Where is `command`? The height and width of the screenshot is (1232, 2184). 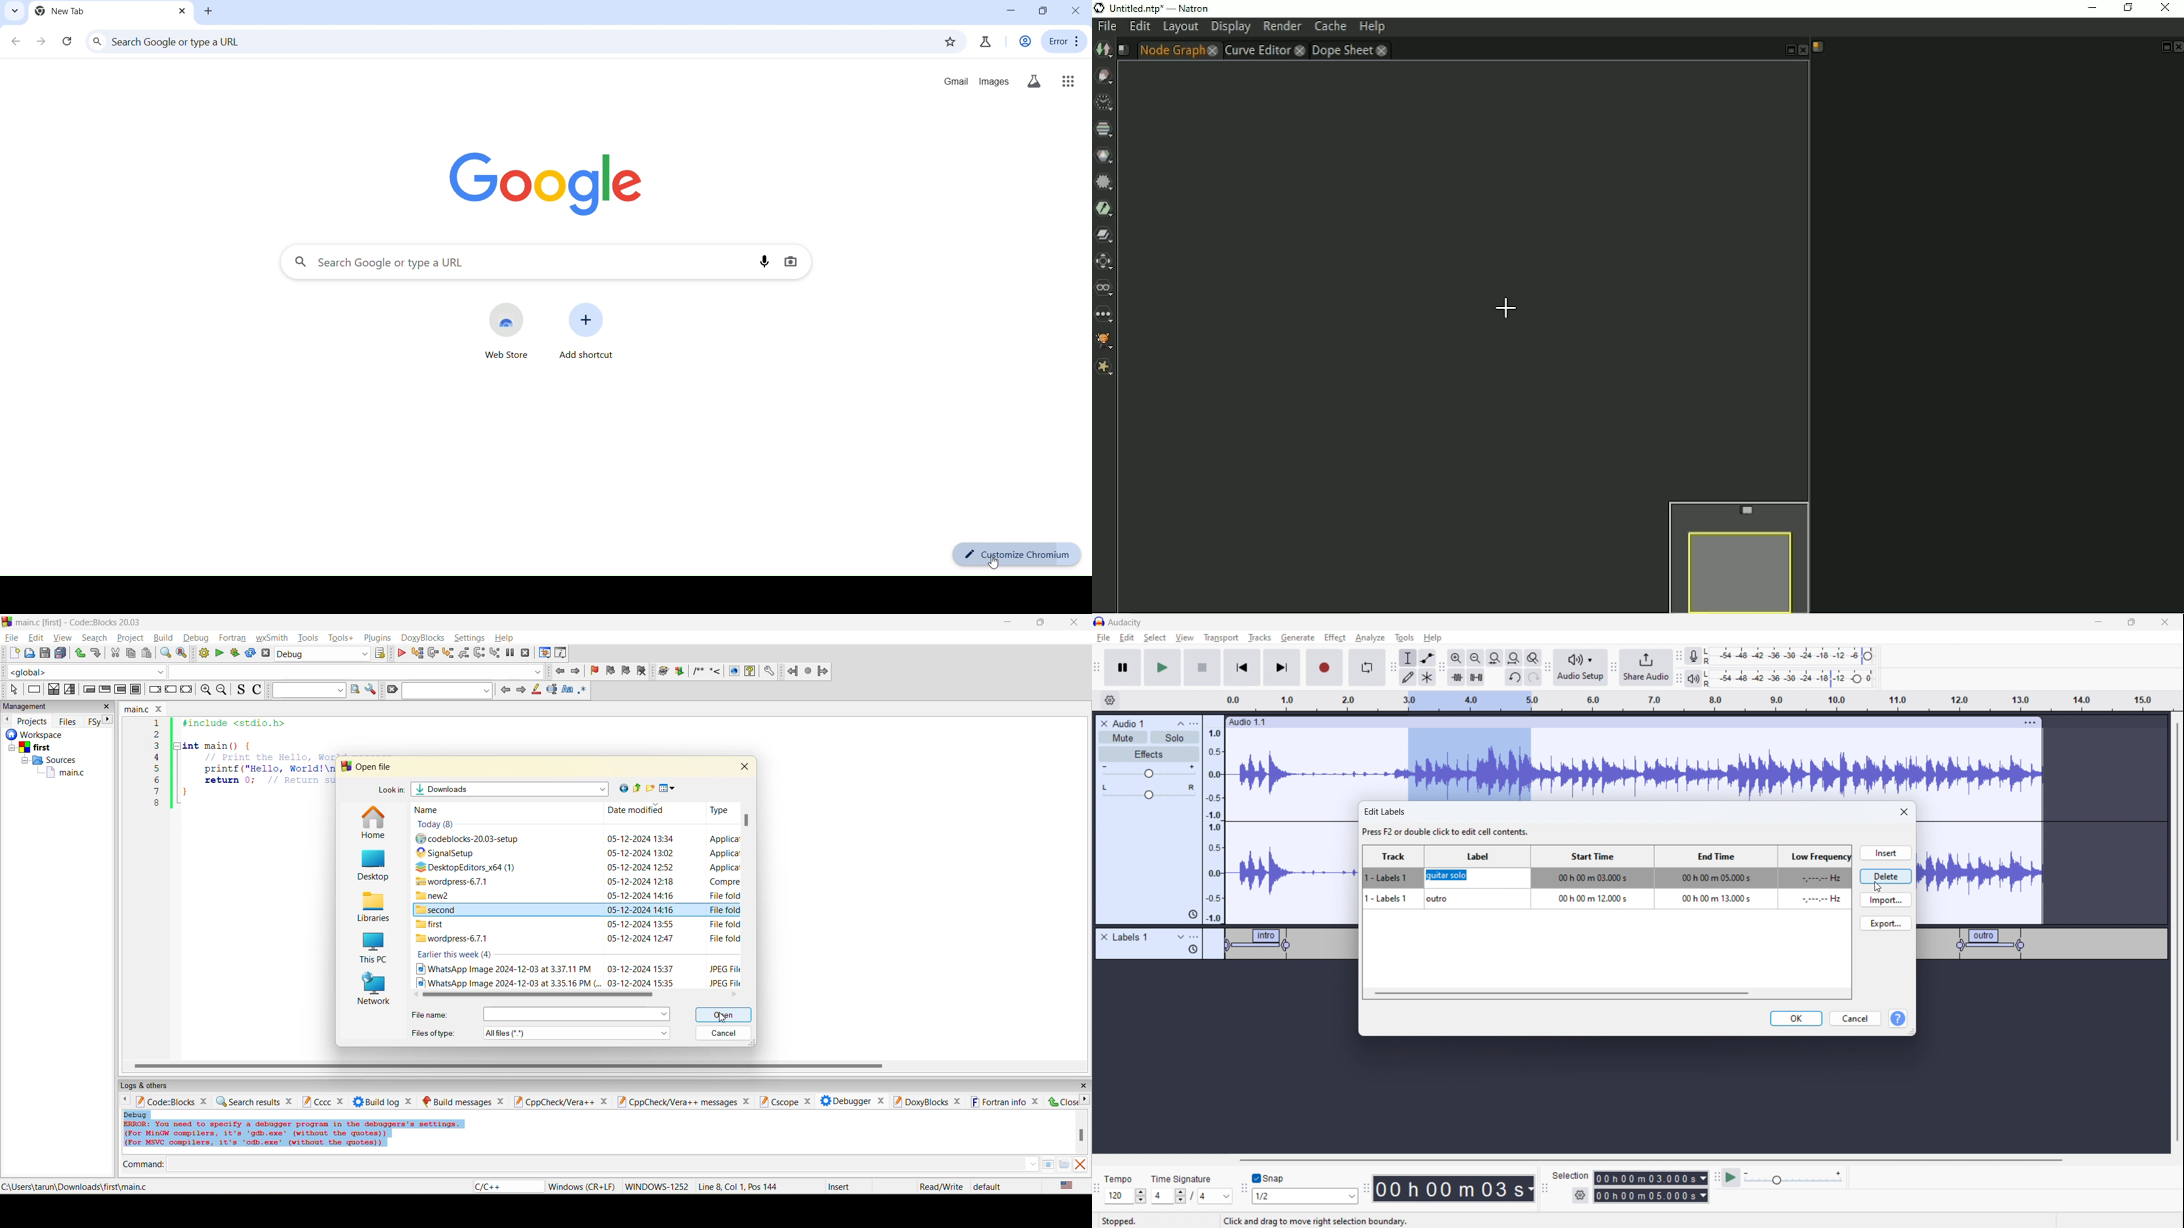 command is located at coordinates (143, 1166).